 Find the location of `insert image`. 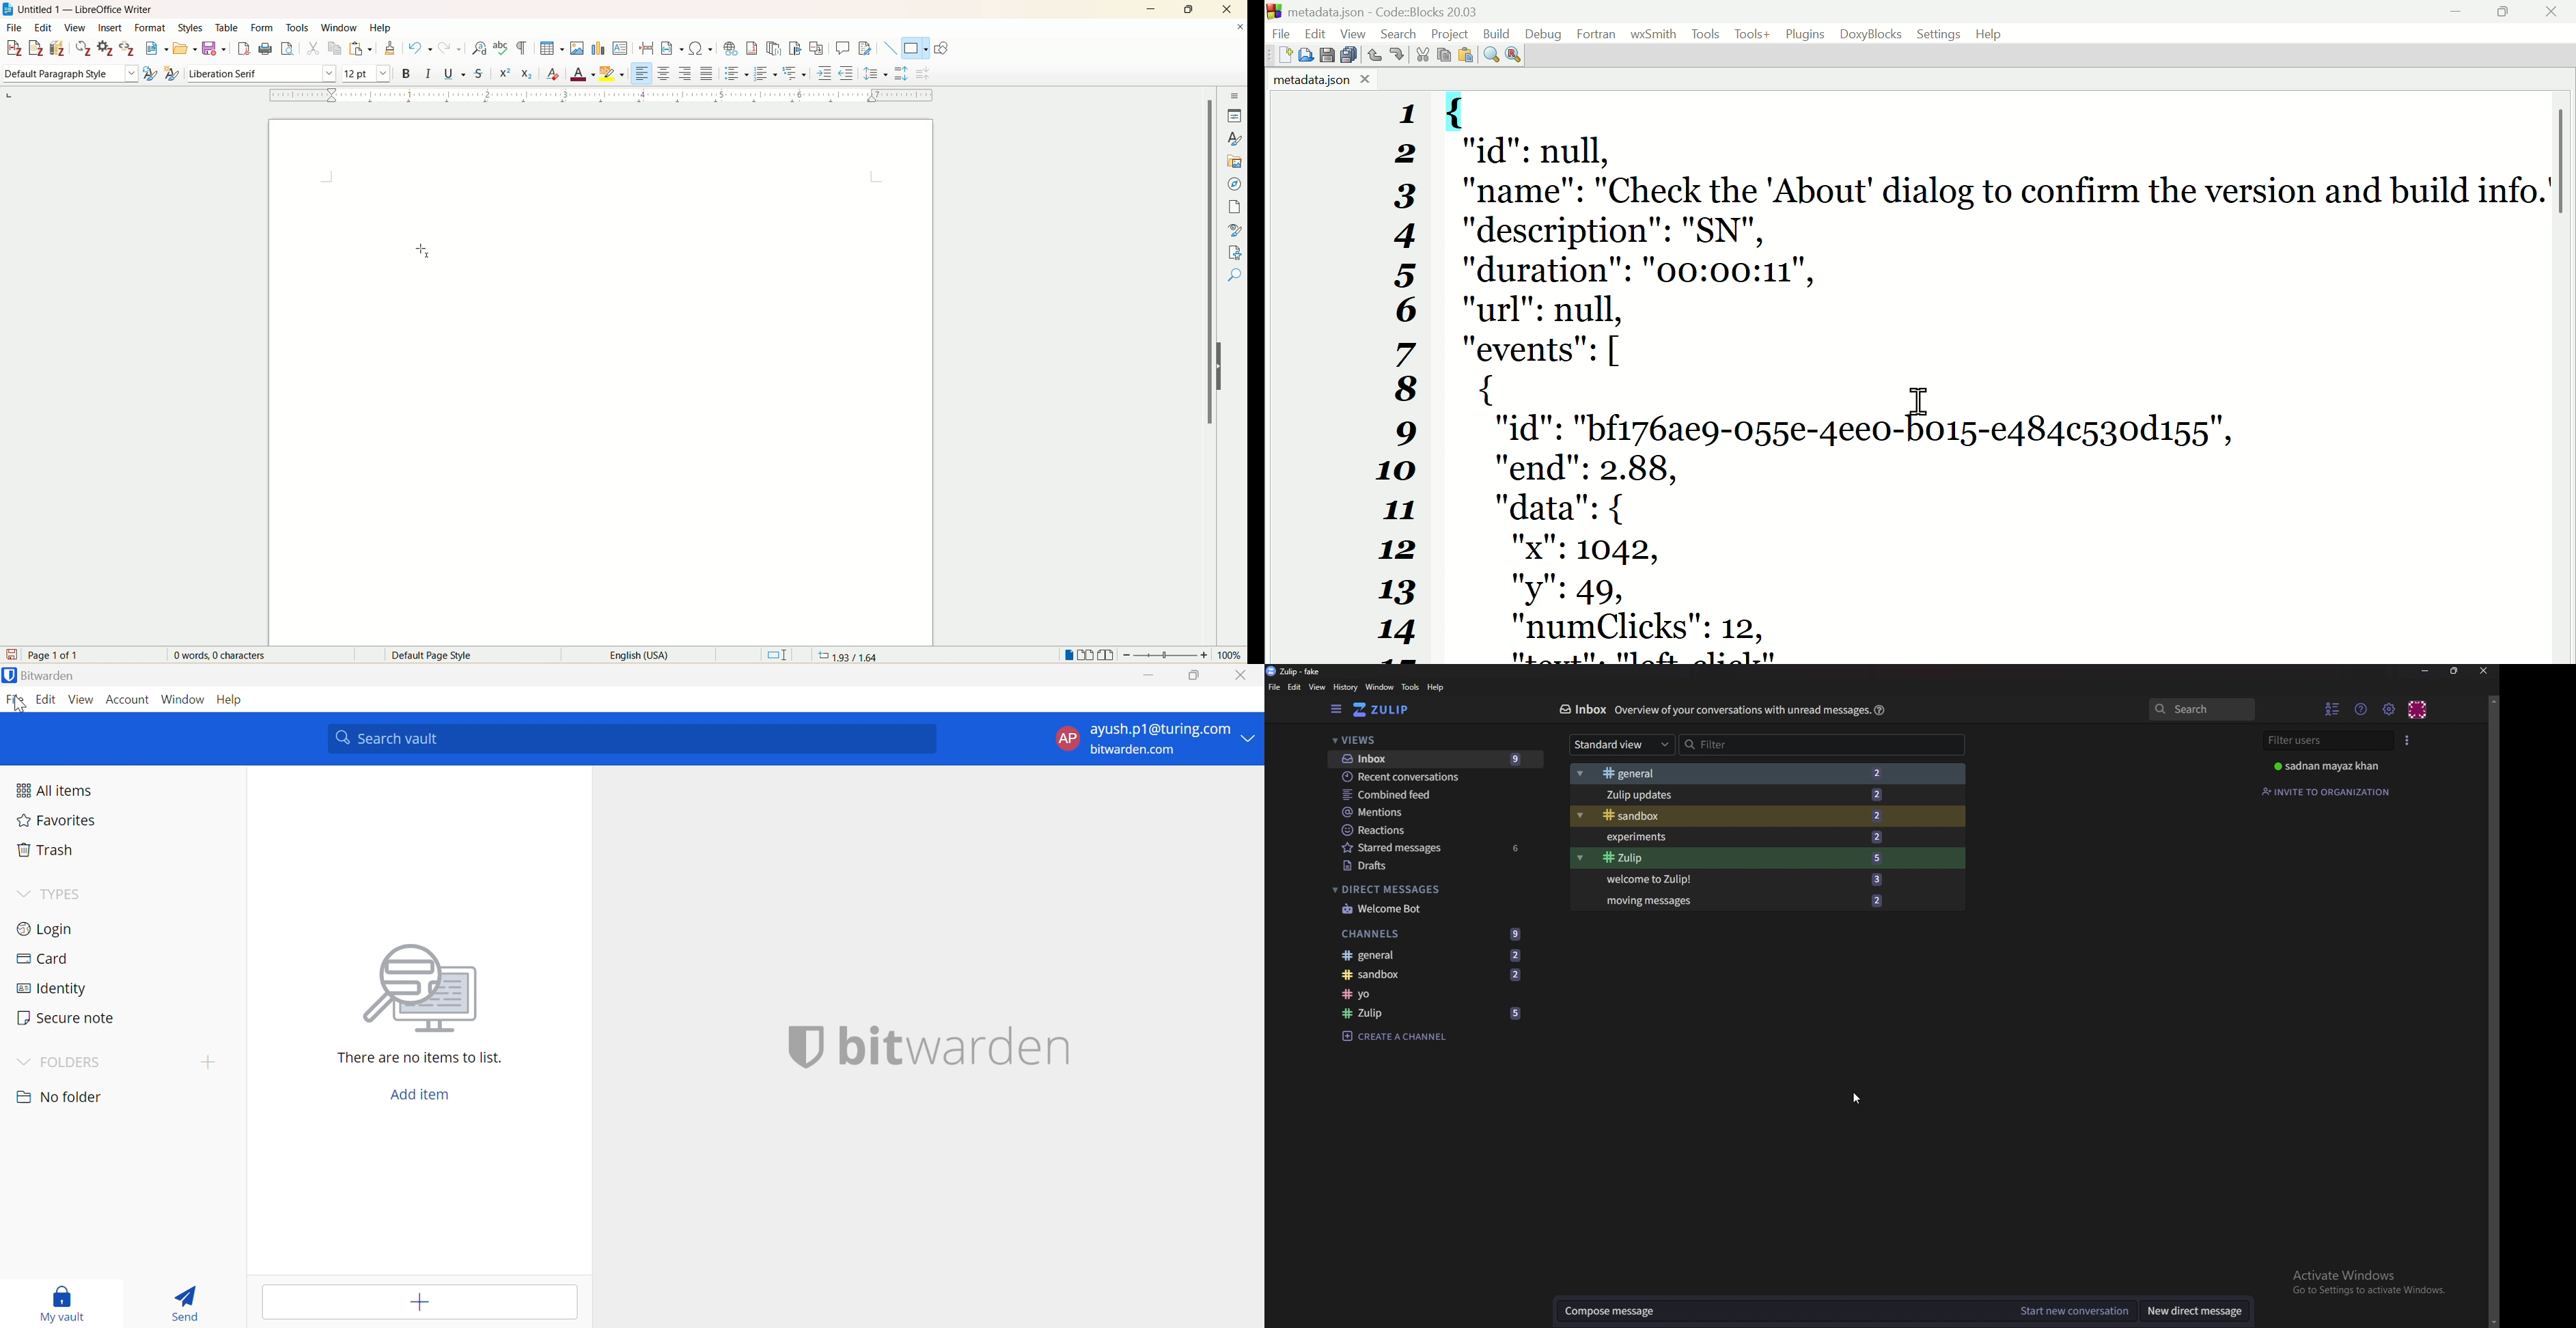

insert image is located at coordinates (579, 47).